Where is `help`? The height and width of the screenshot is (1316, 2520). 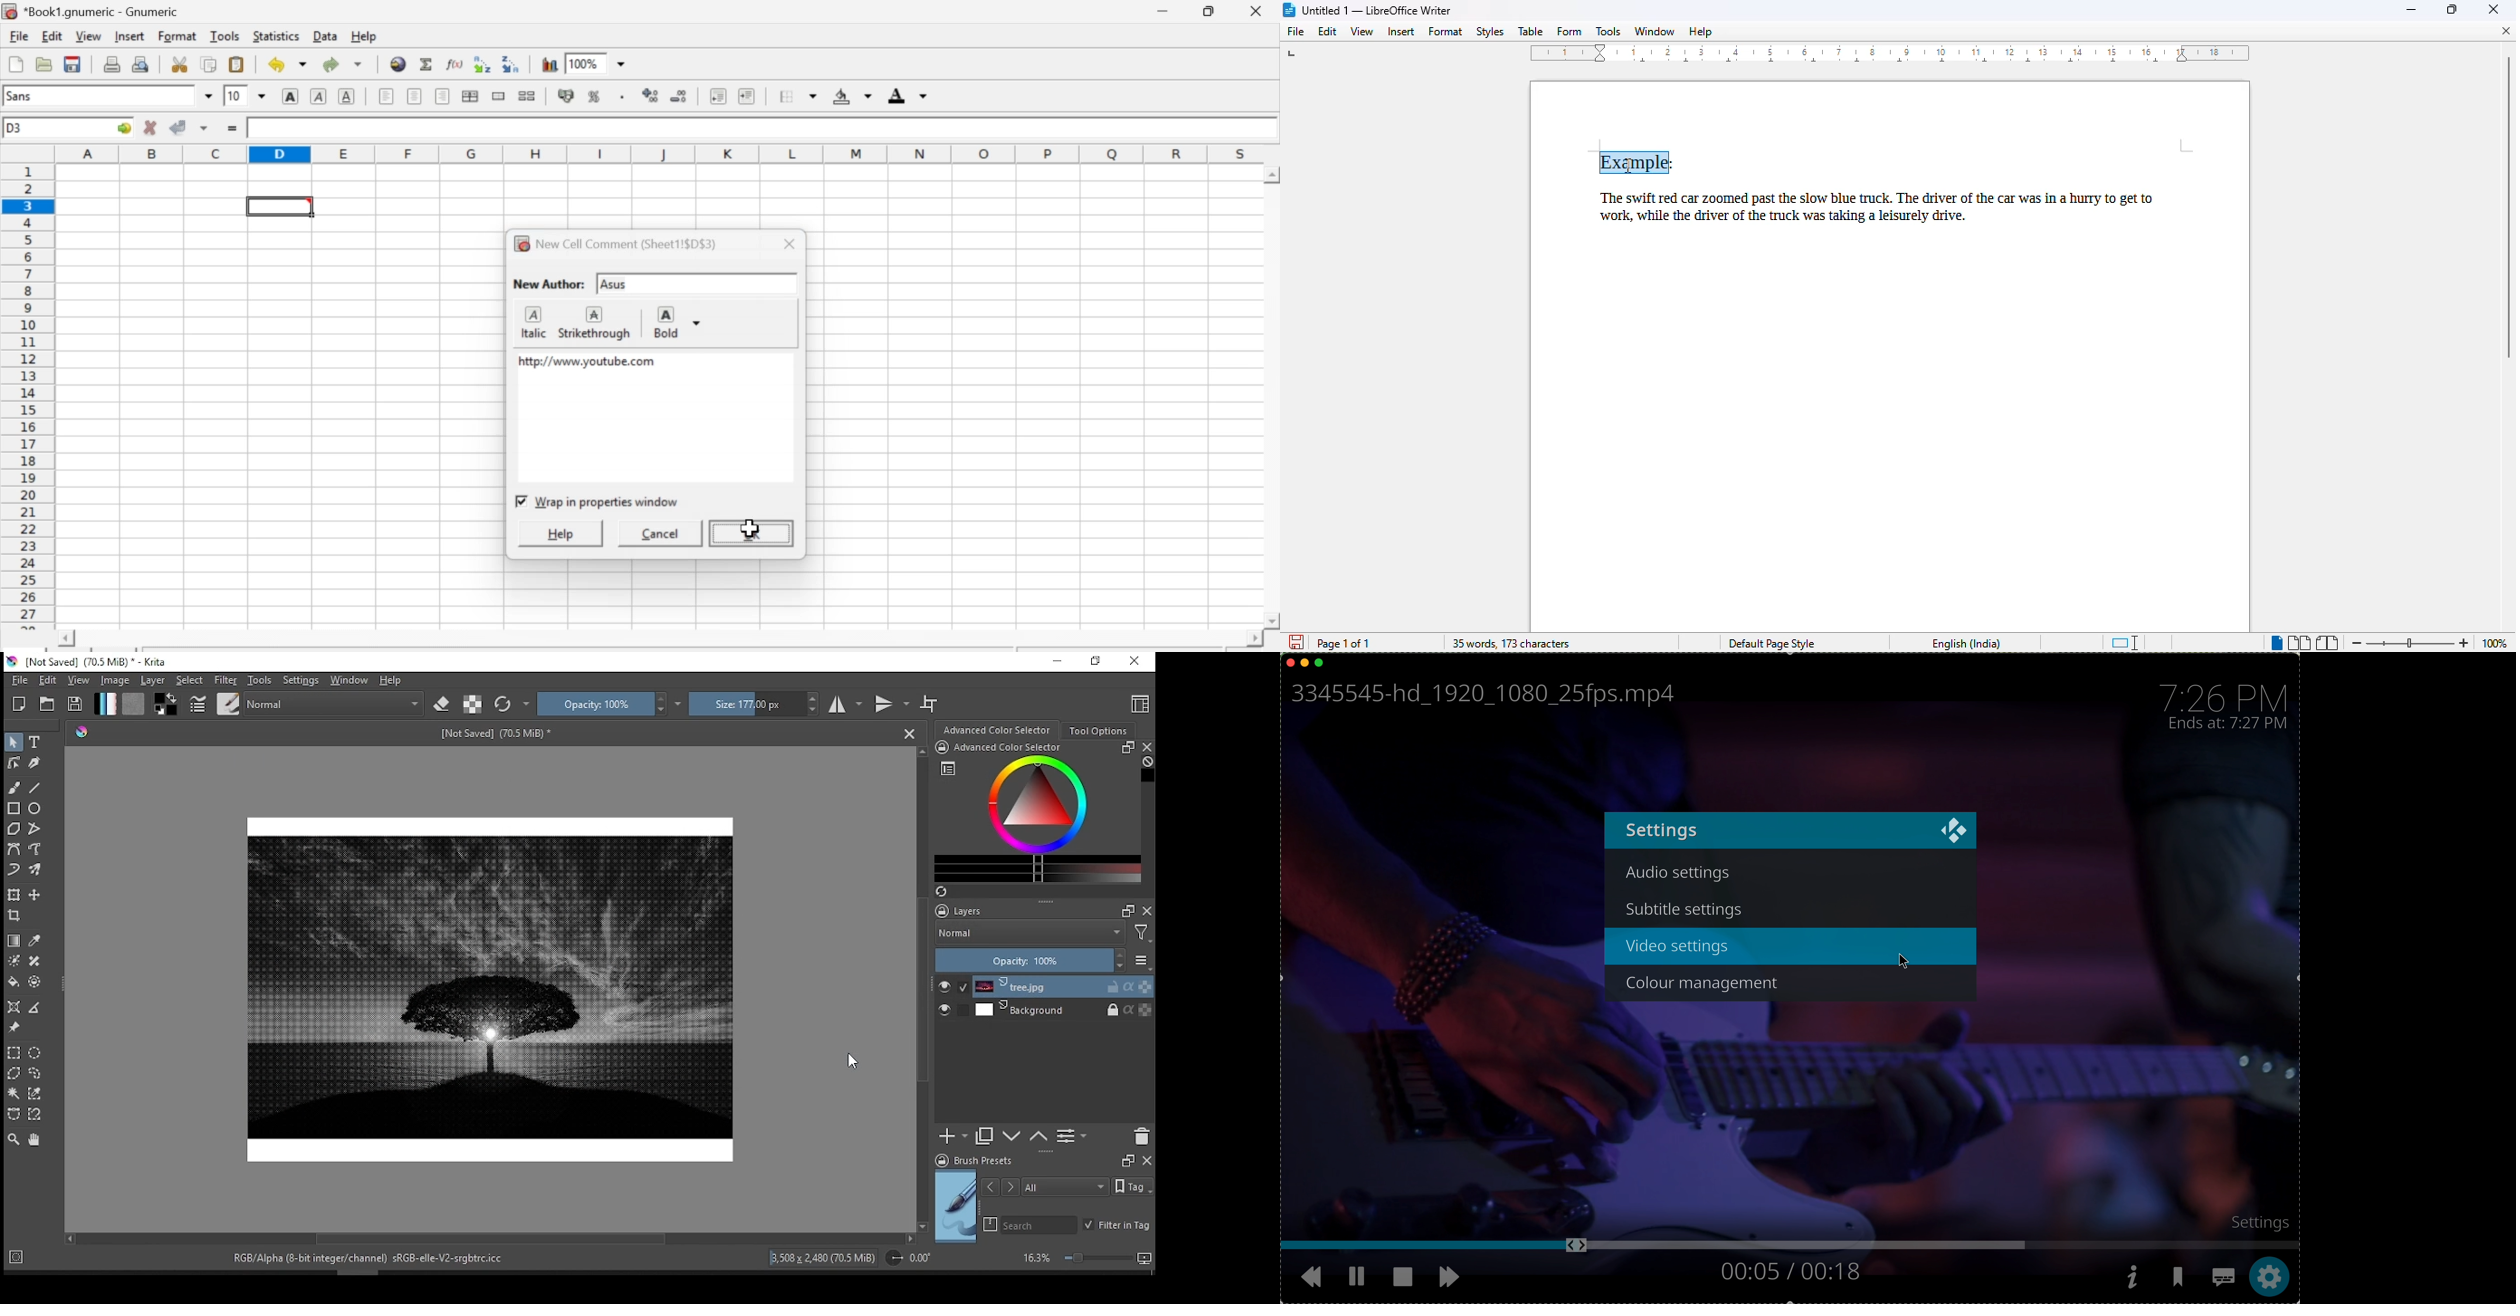
help is located at coordinates (1701, 32).